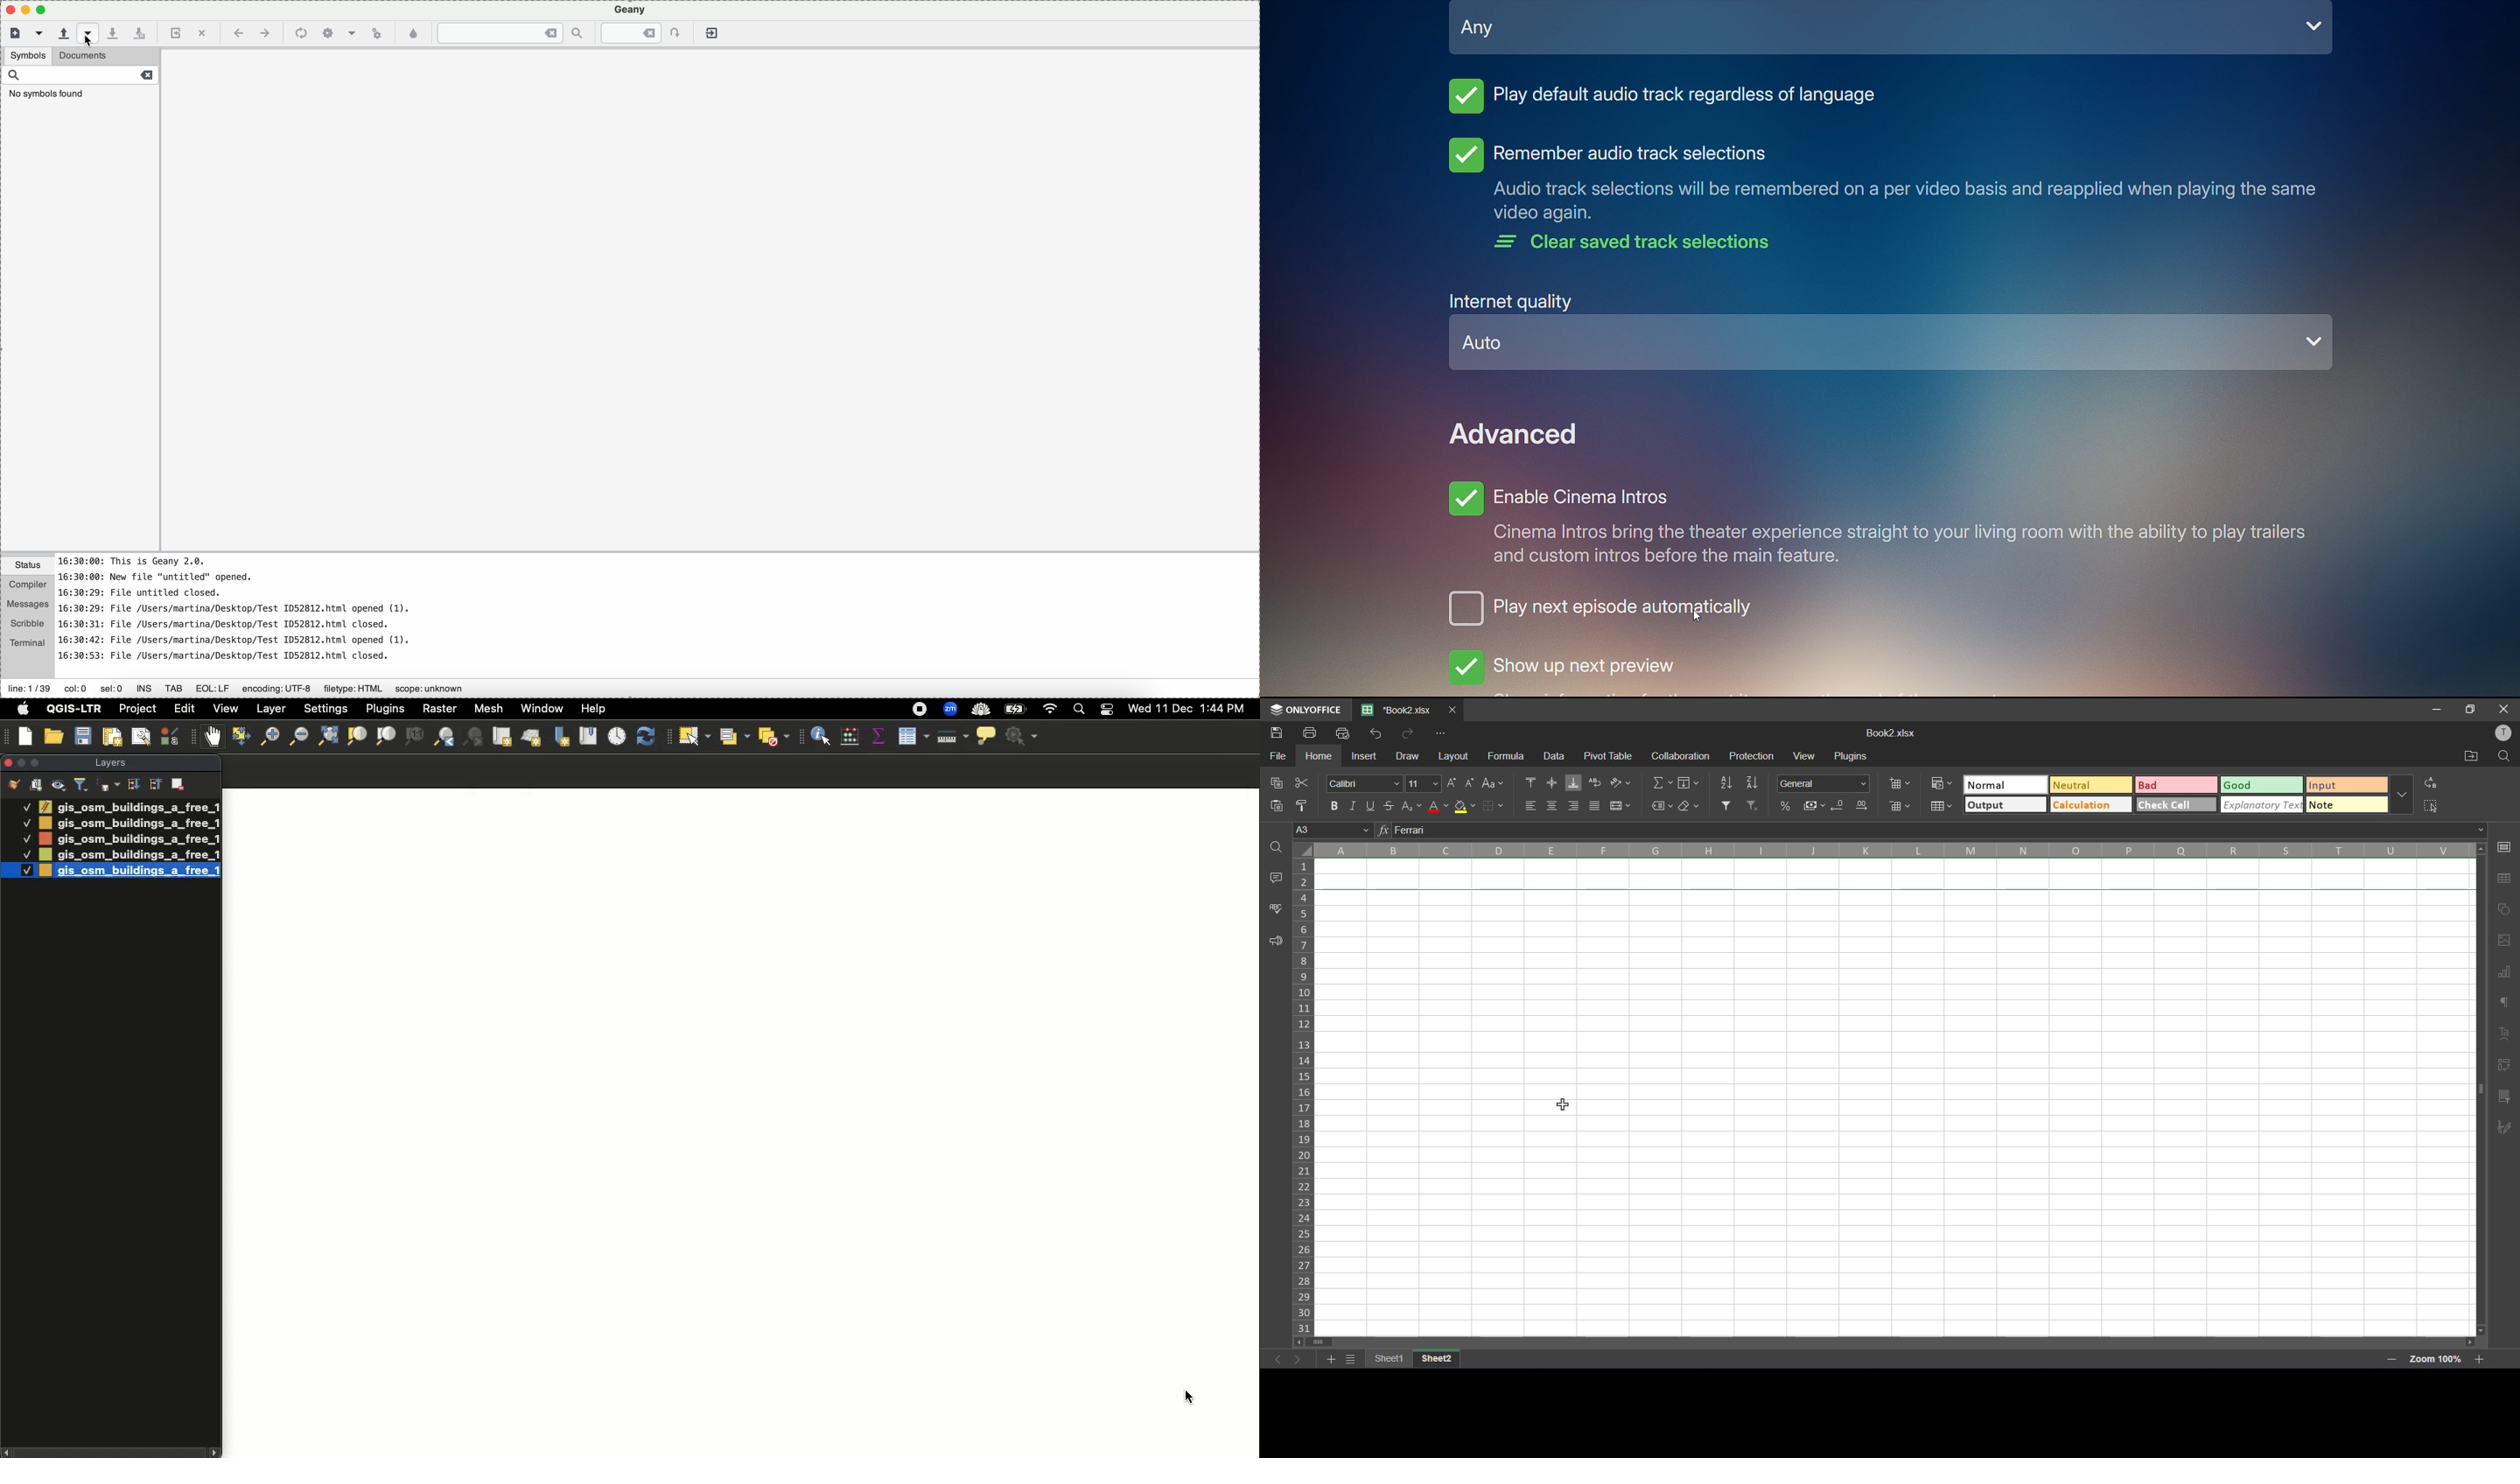  Describe the element at coordinates (224, 708) in the screenshot. I see `View` at that location.